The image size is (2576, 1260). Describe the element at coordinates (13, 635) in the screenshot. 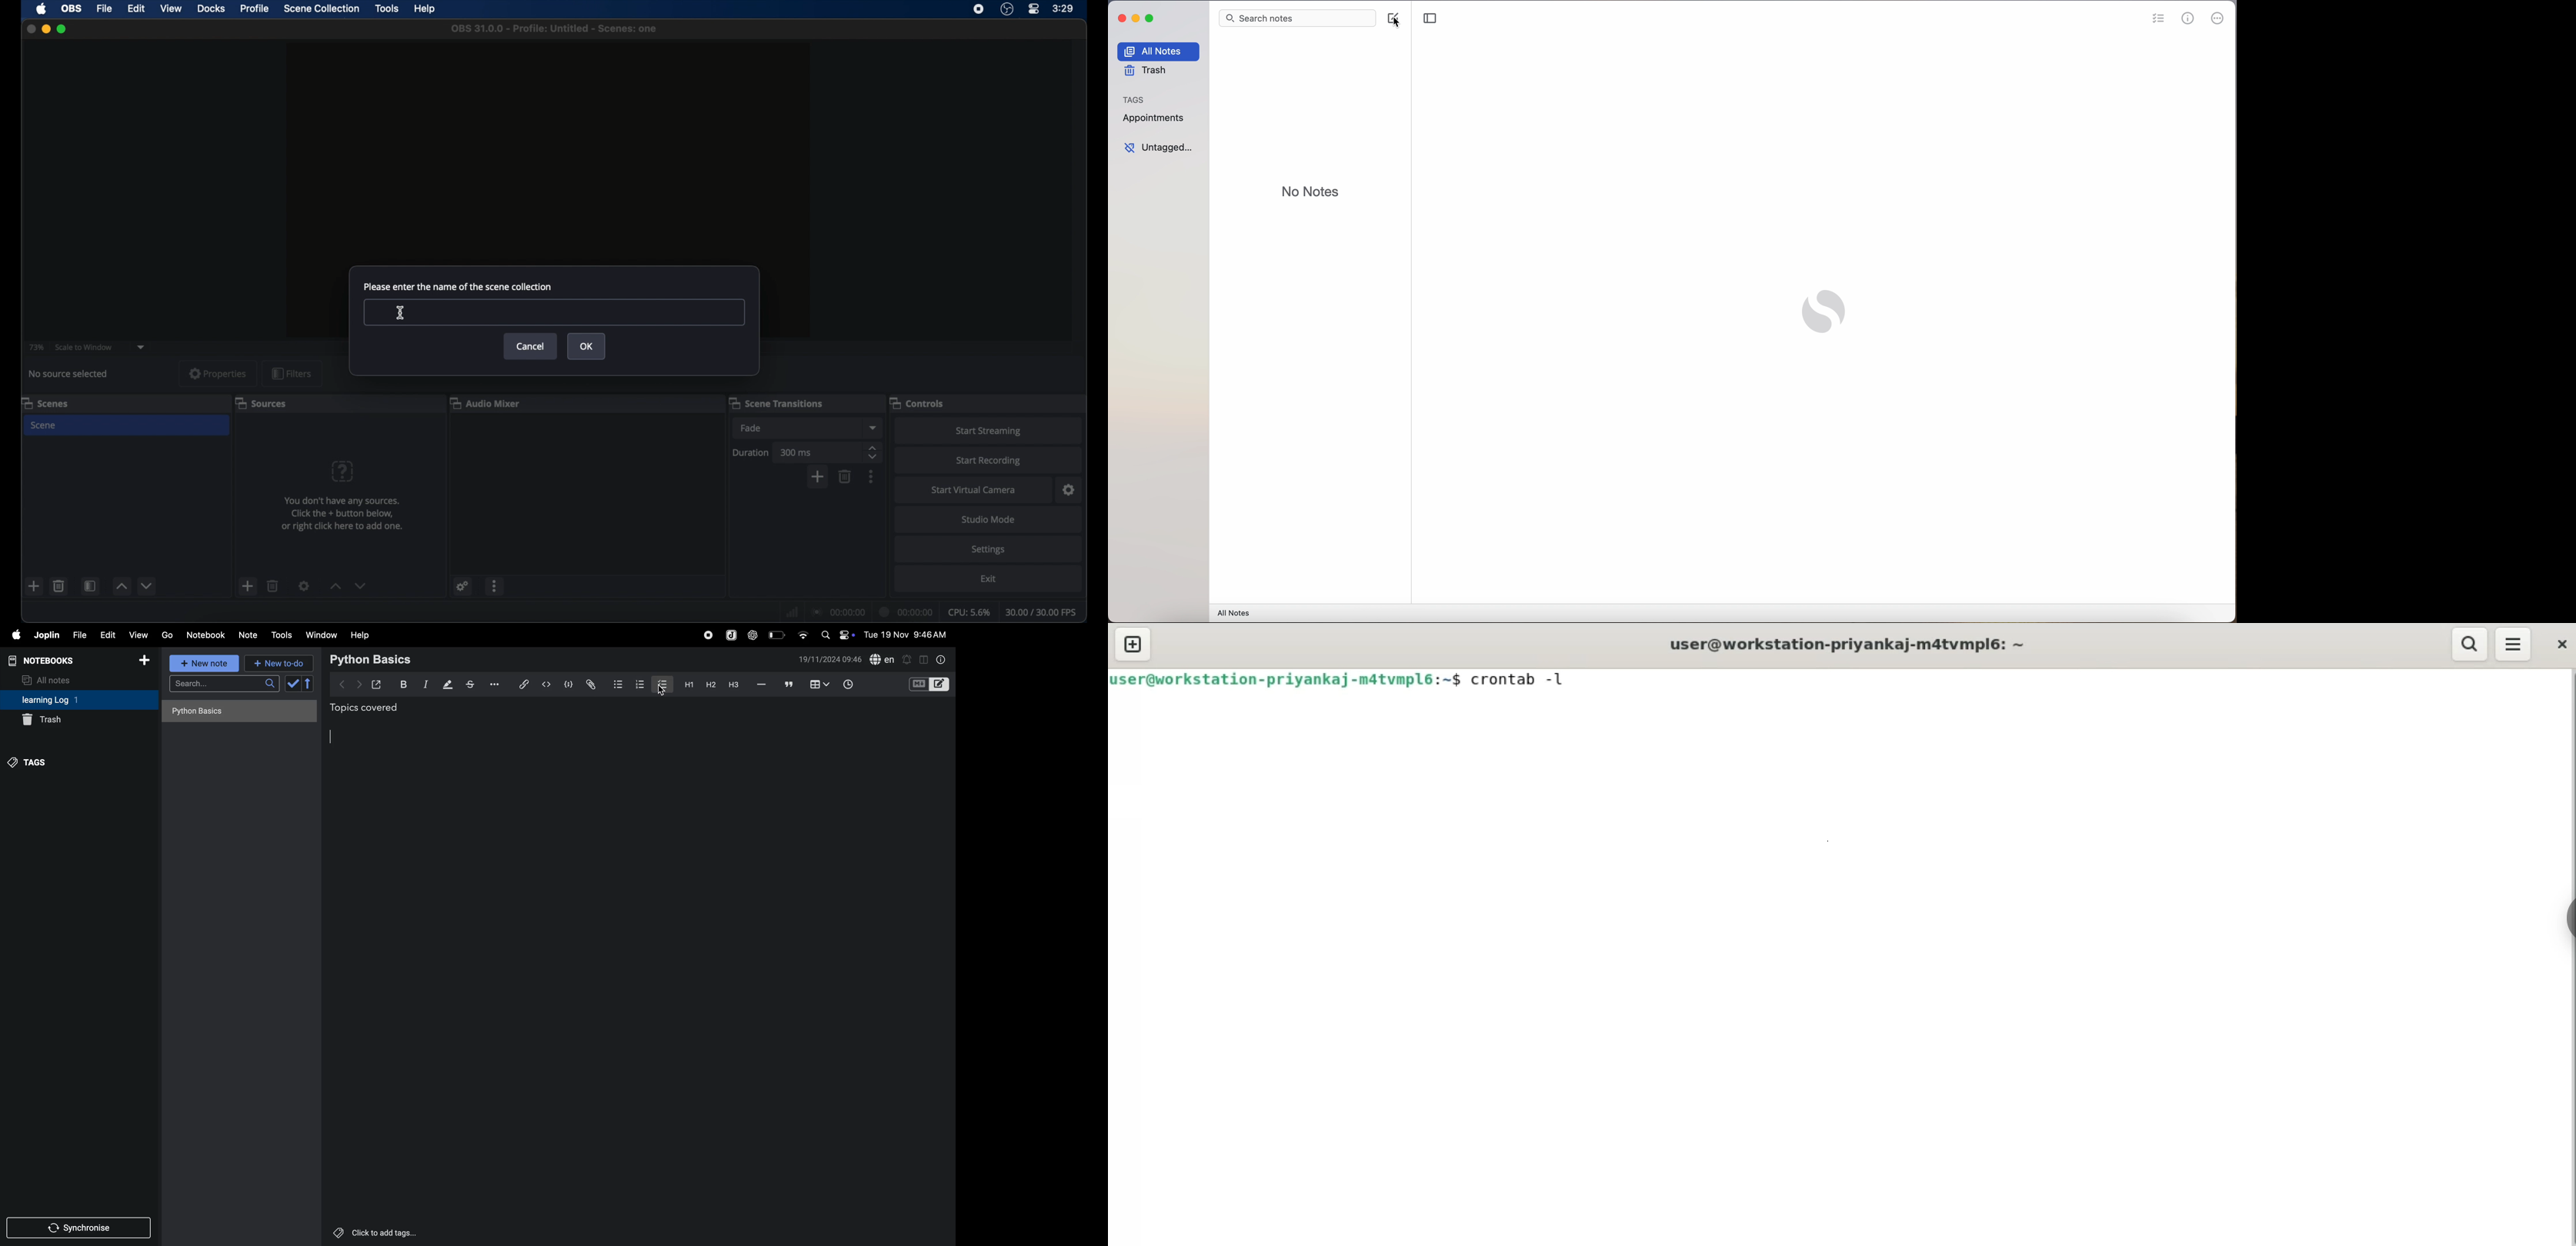

I see `apple menu` at that location.